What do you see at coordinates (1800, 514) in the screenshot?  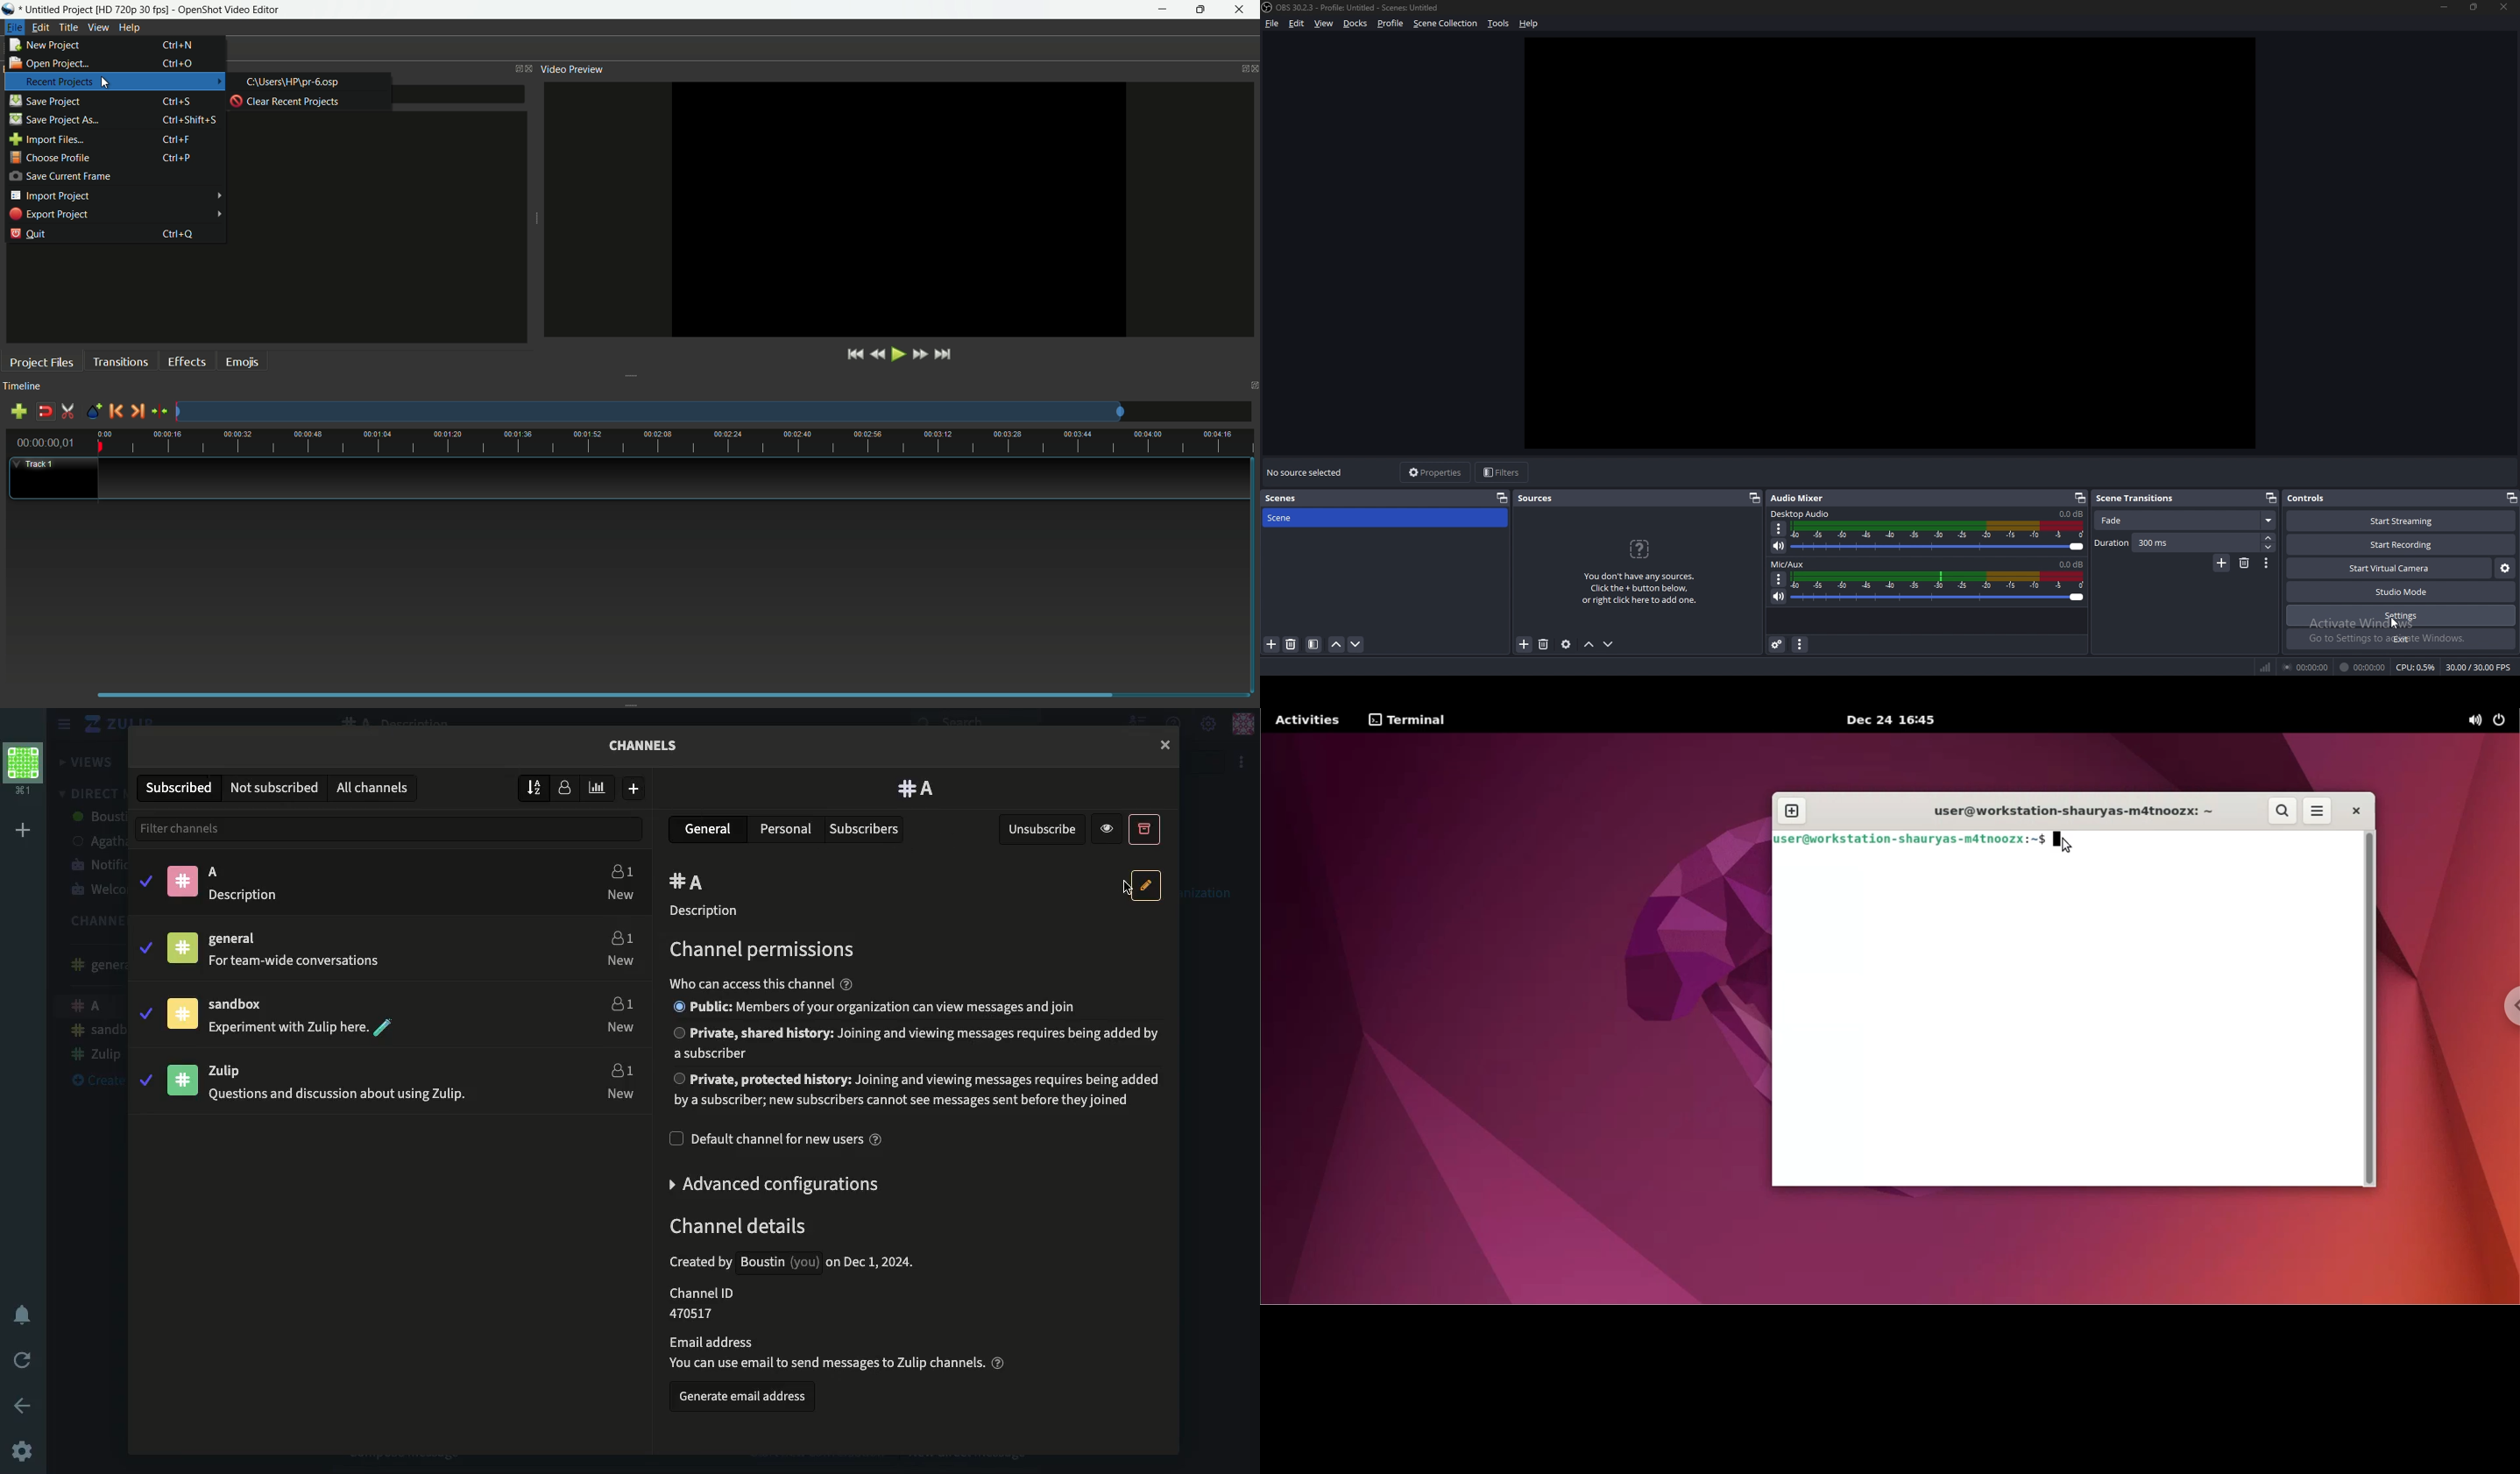 I see `desktop audio` at bounding box center [1800, 514].